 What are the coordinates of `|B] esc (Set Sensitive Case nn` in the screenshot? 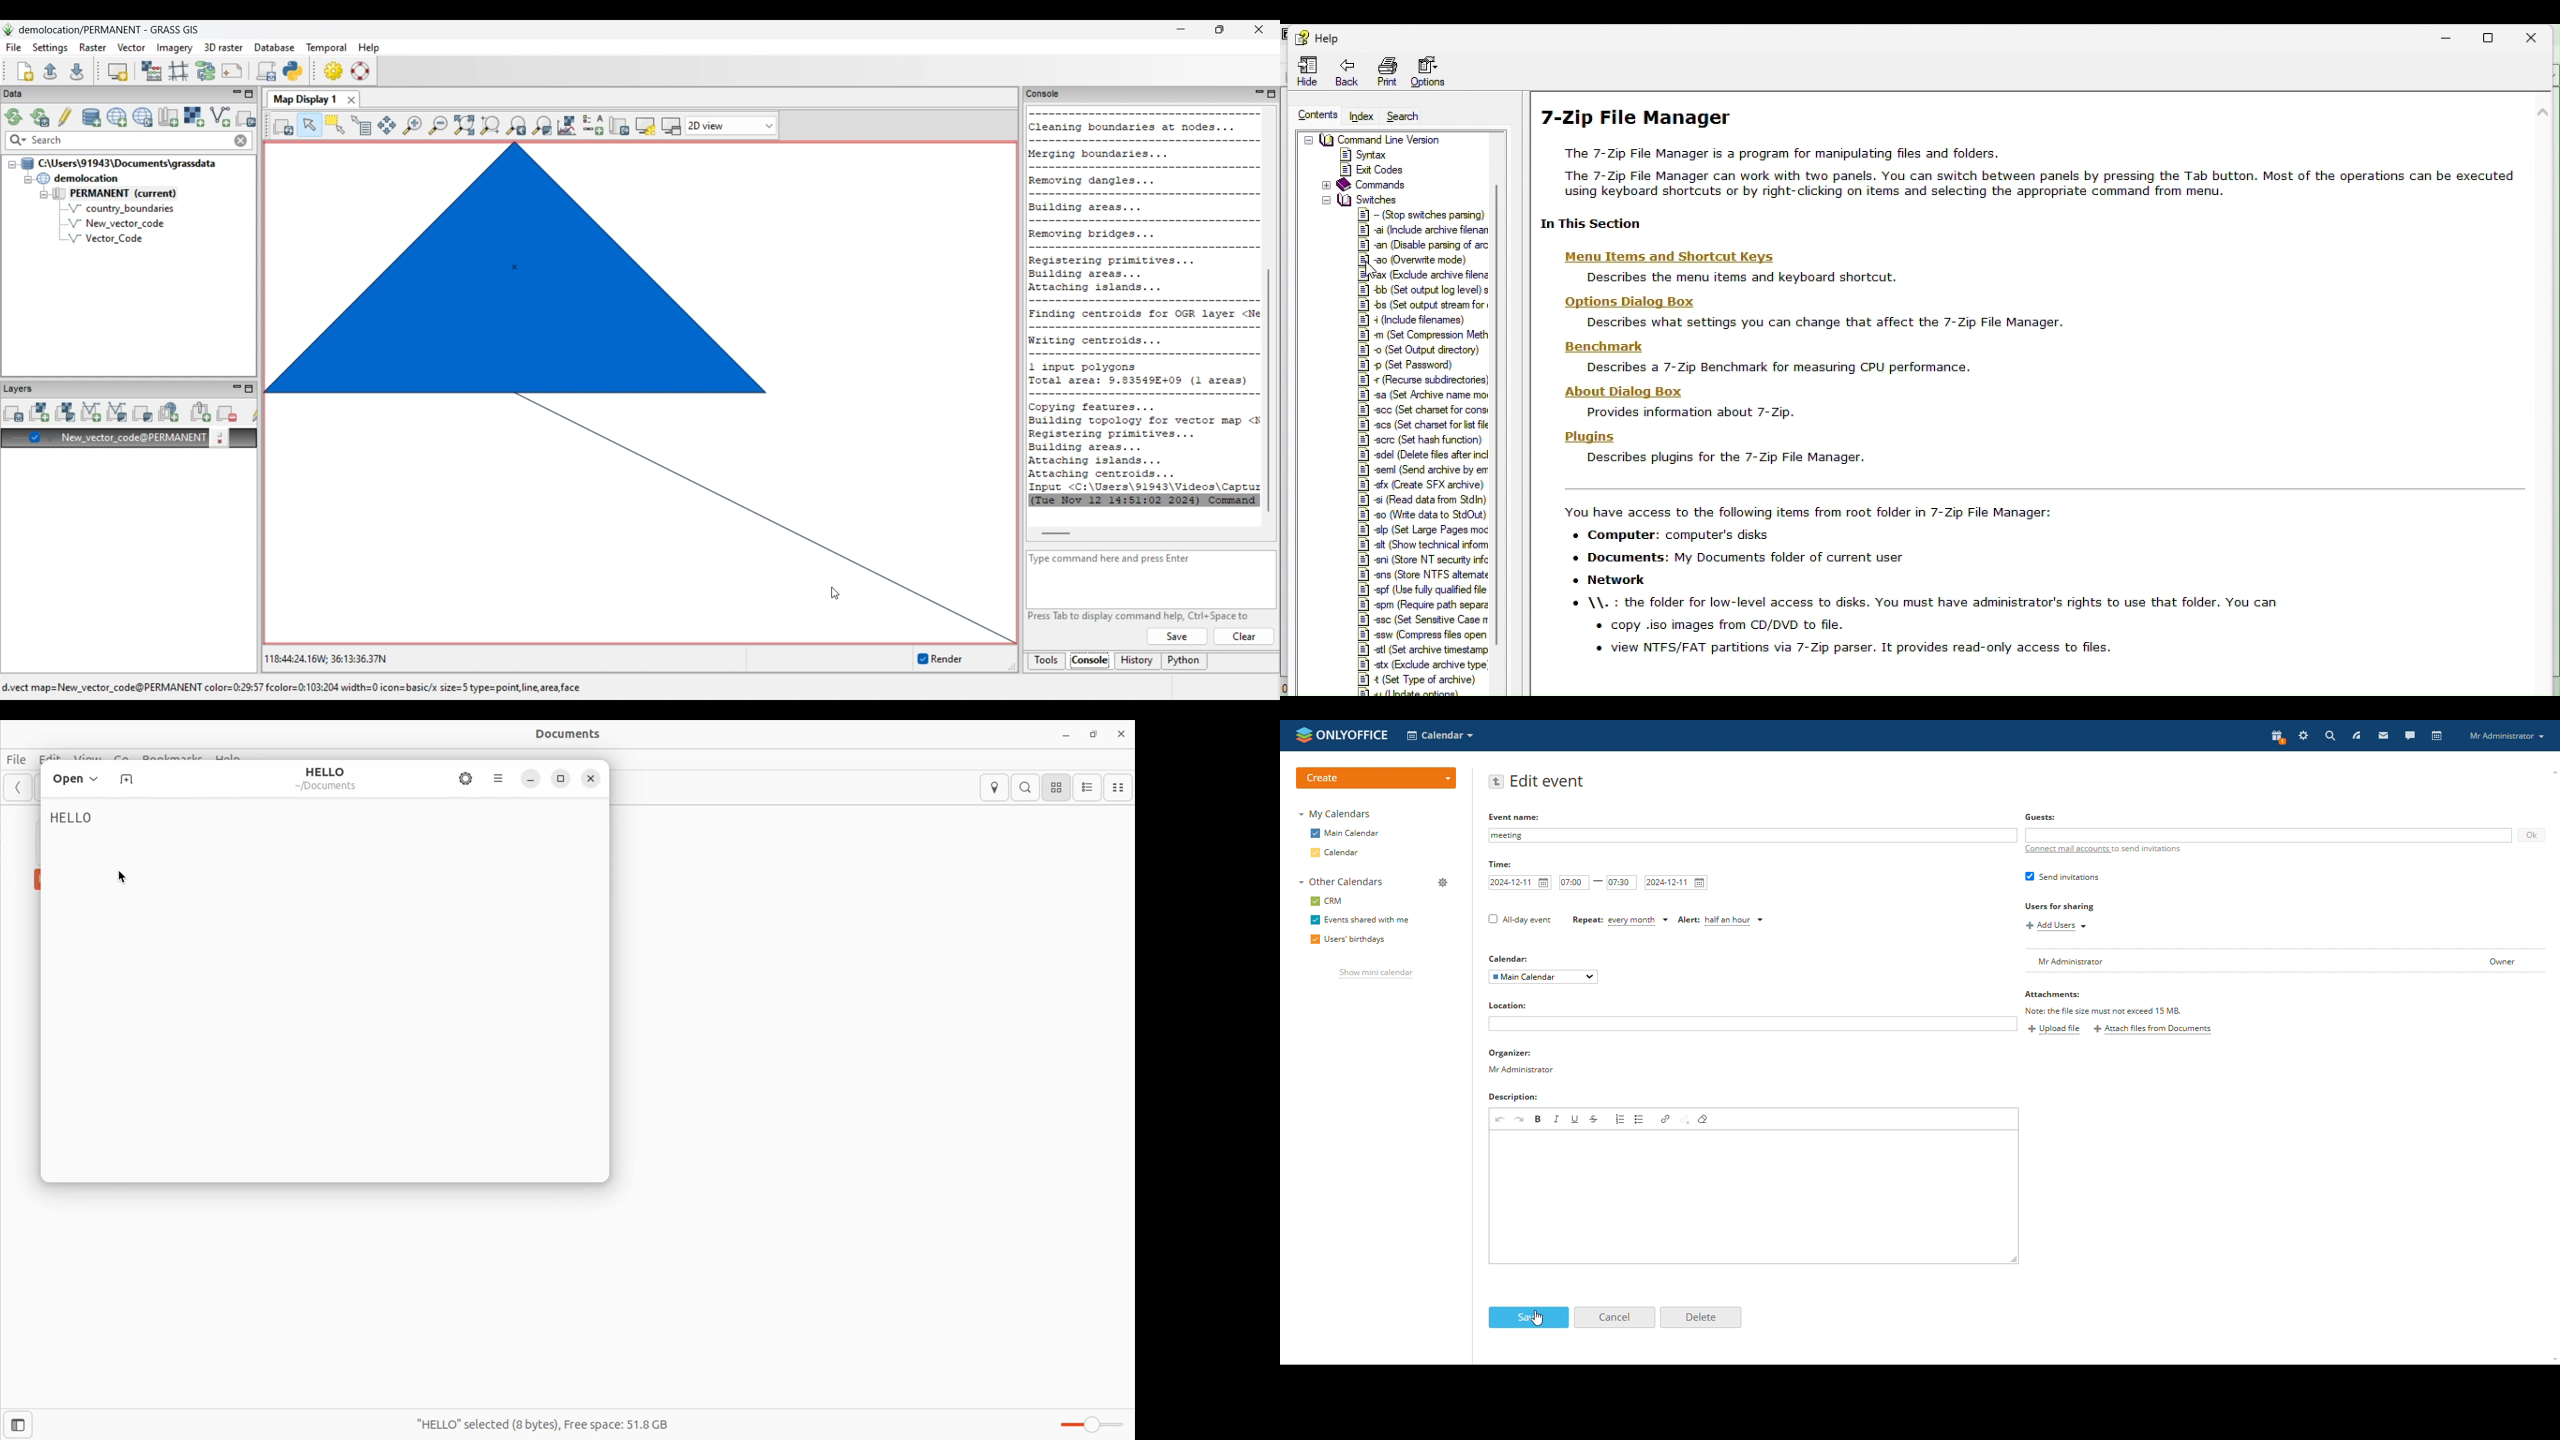 It's located at (1422, 619).